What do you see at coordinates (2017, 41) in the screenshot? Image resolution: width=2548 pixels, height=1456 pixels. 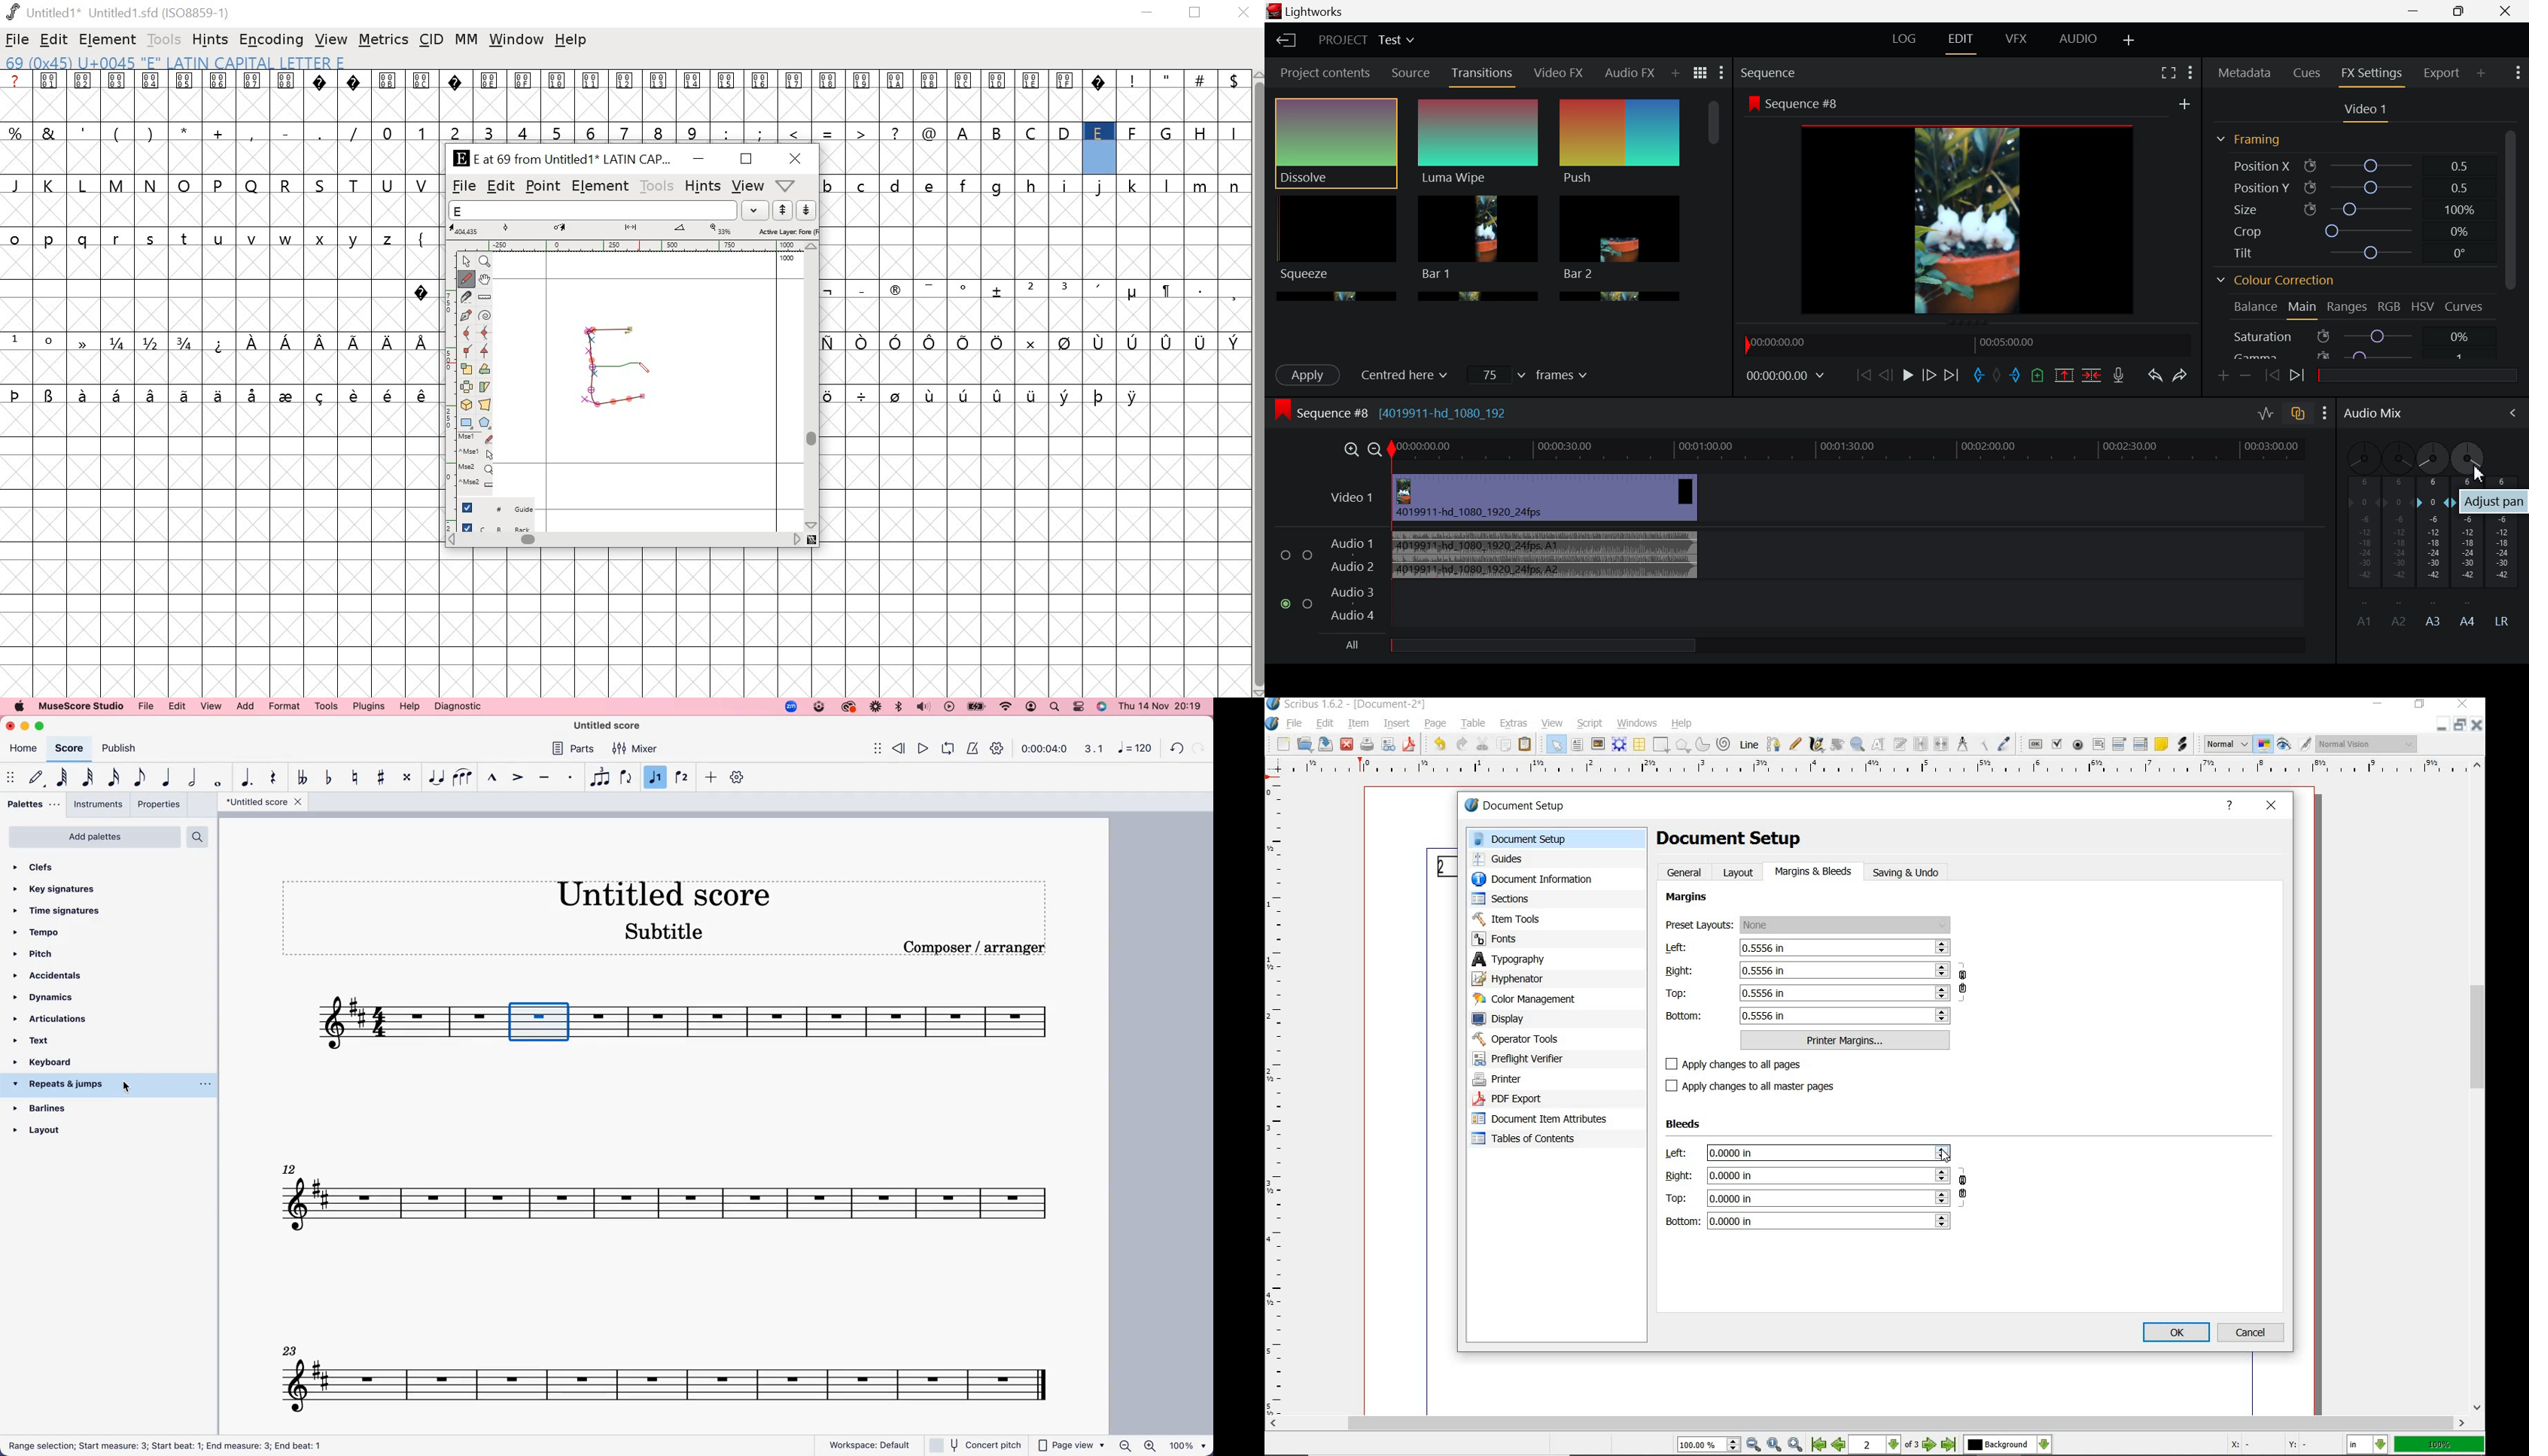 I see `VFX Layout` at bounding box center [2017, 41].